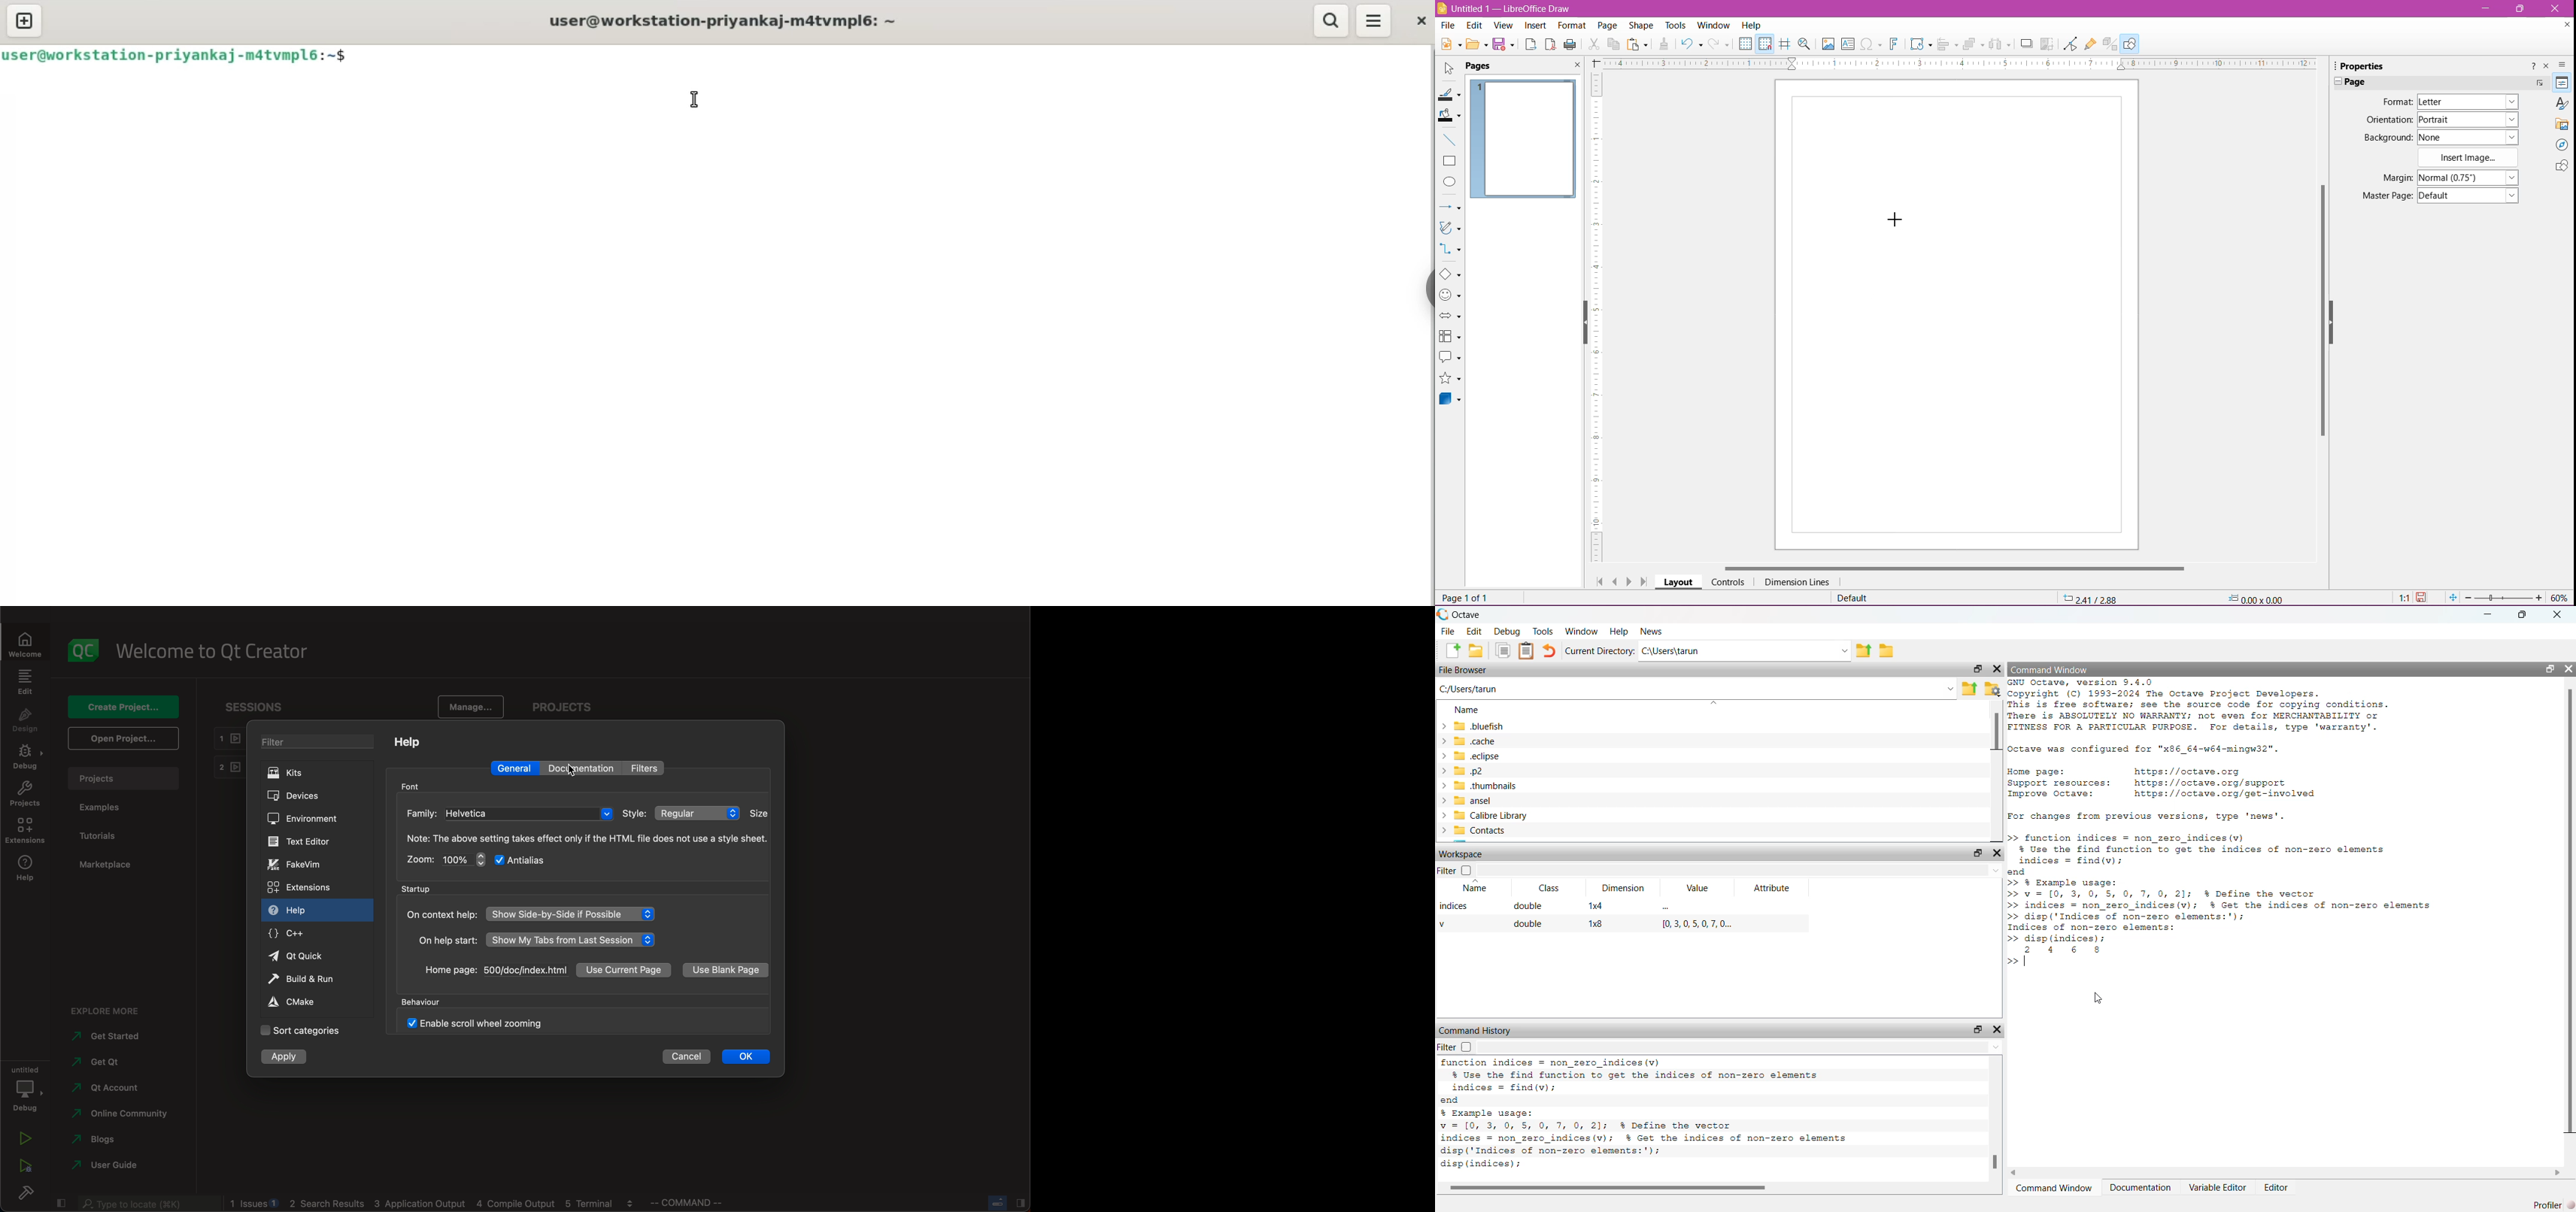 This screenshot has width=2576, height=1232. I want to click on Background, so click(2387, 138).